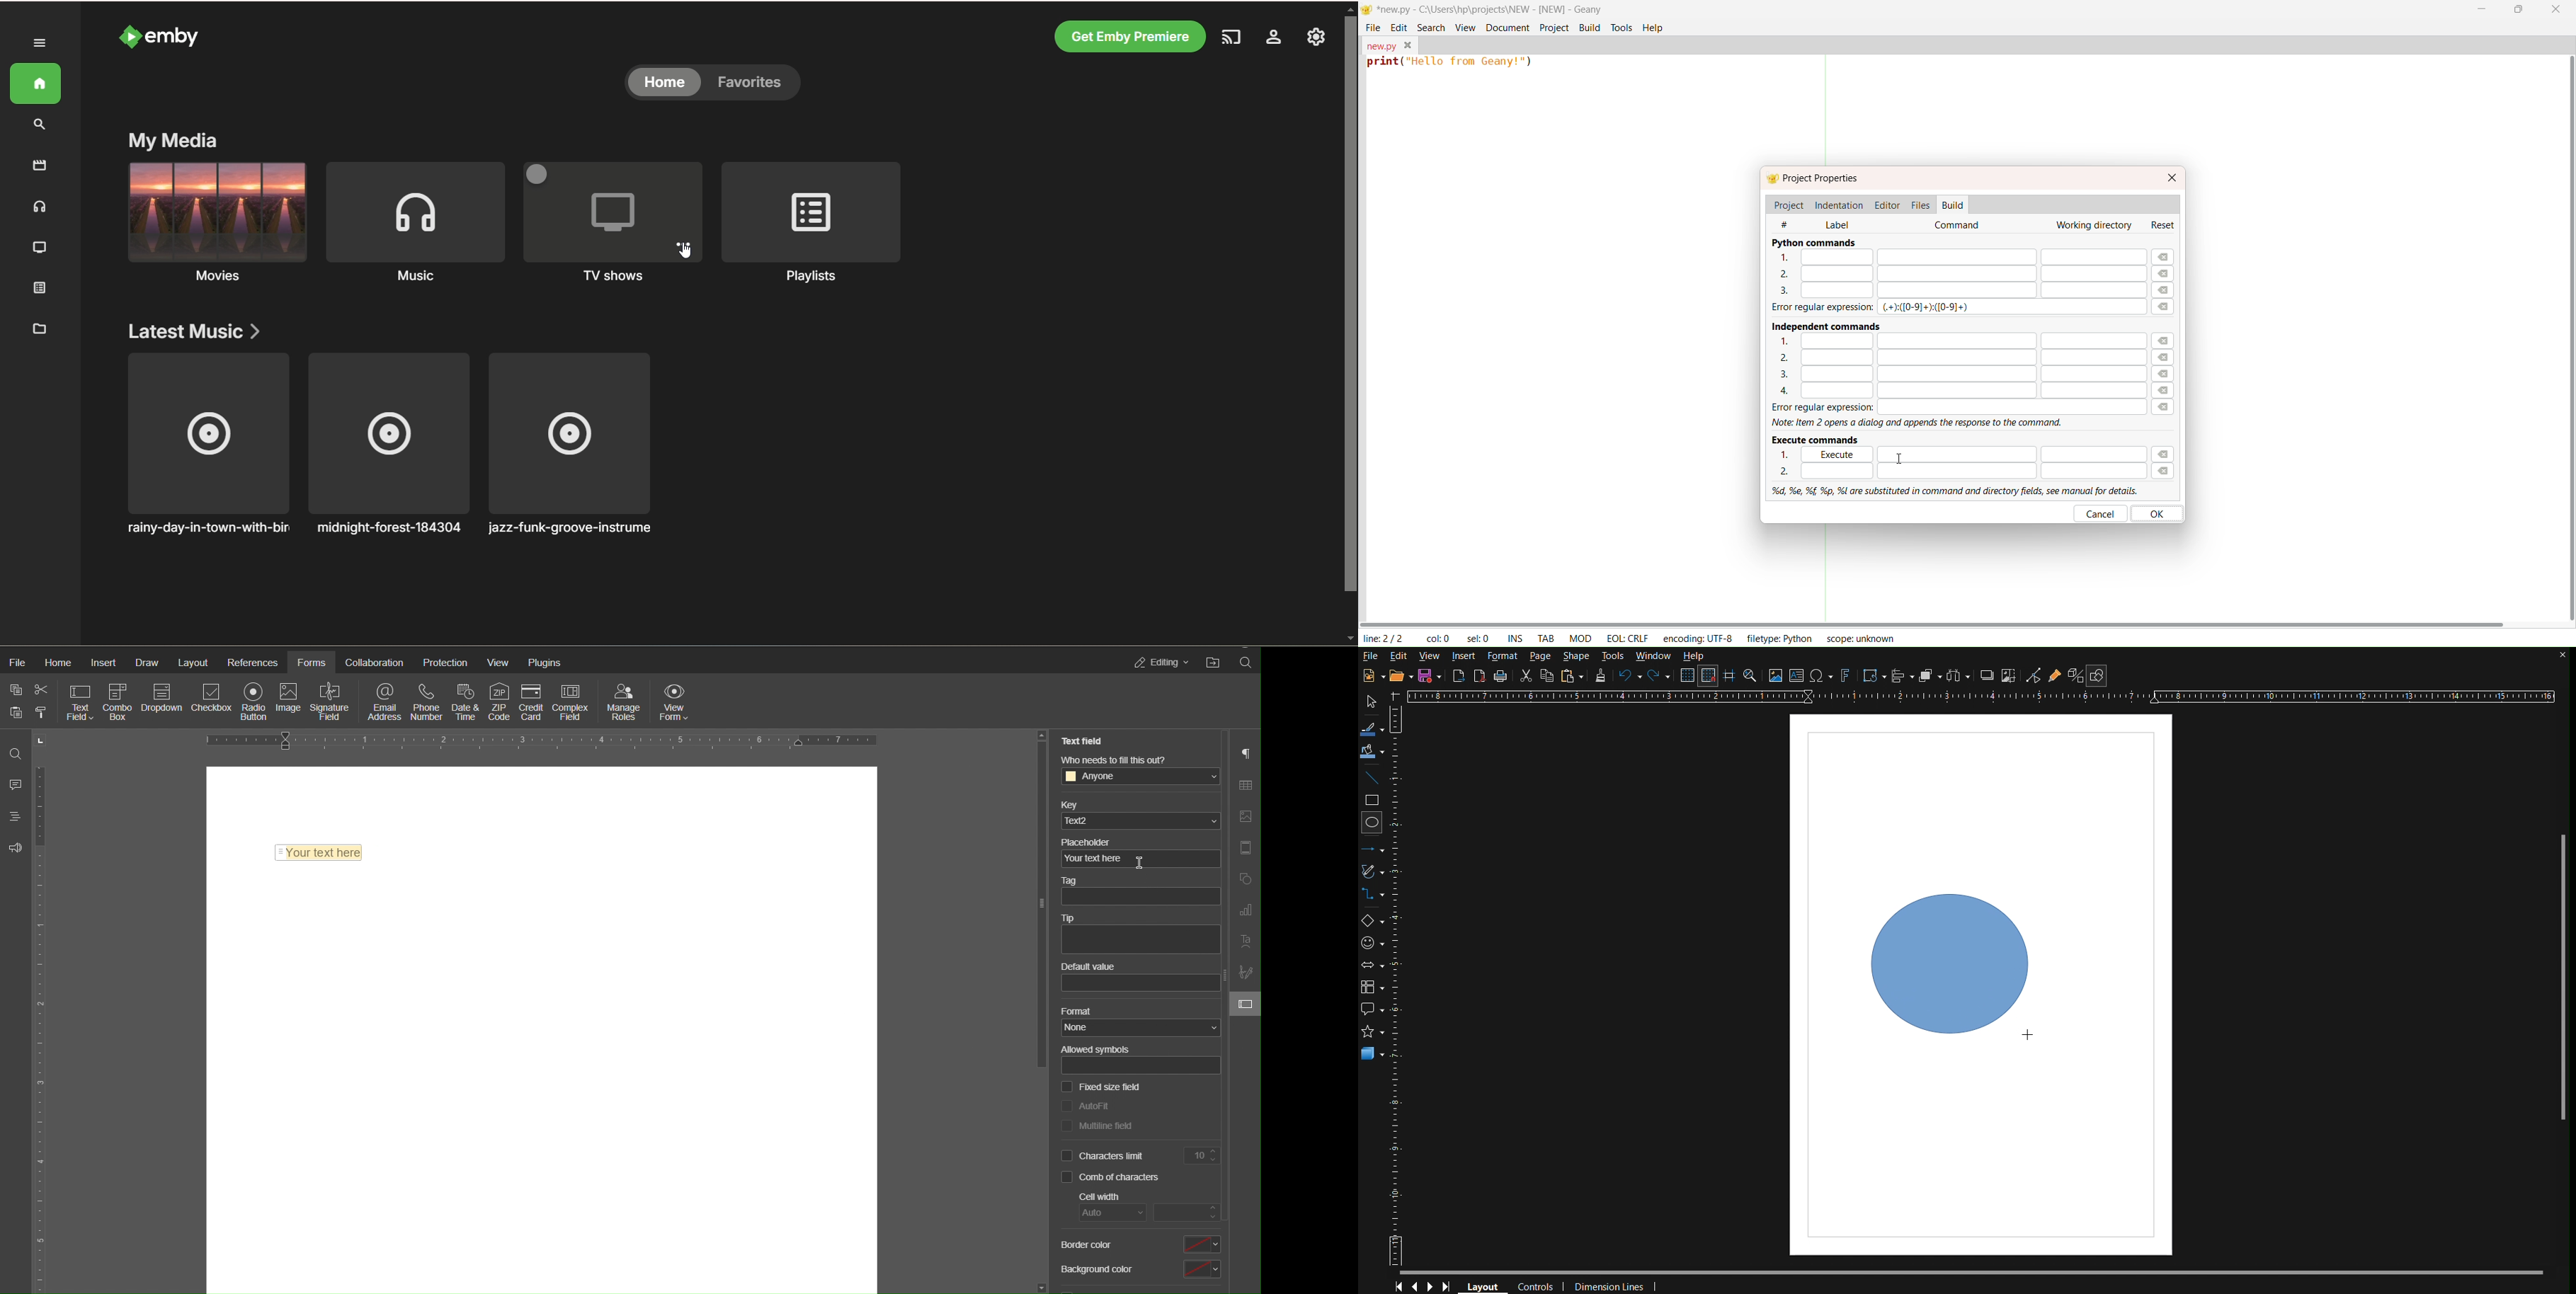  Describe the element at coordinates (81, 702) in the screenshot. I see `Text Field` at that location.